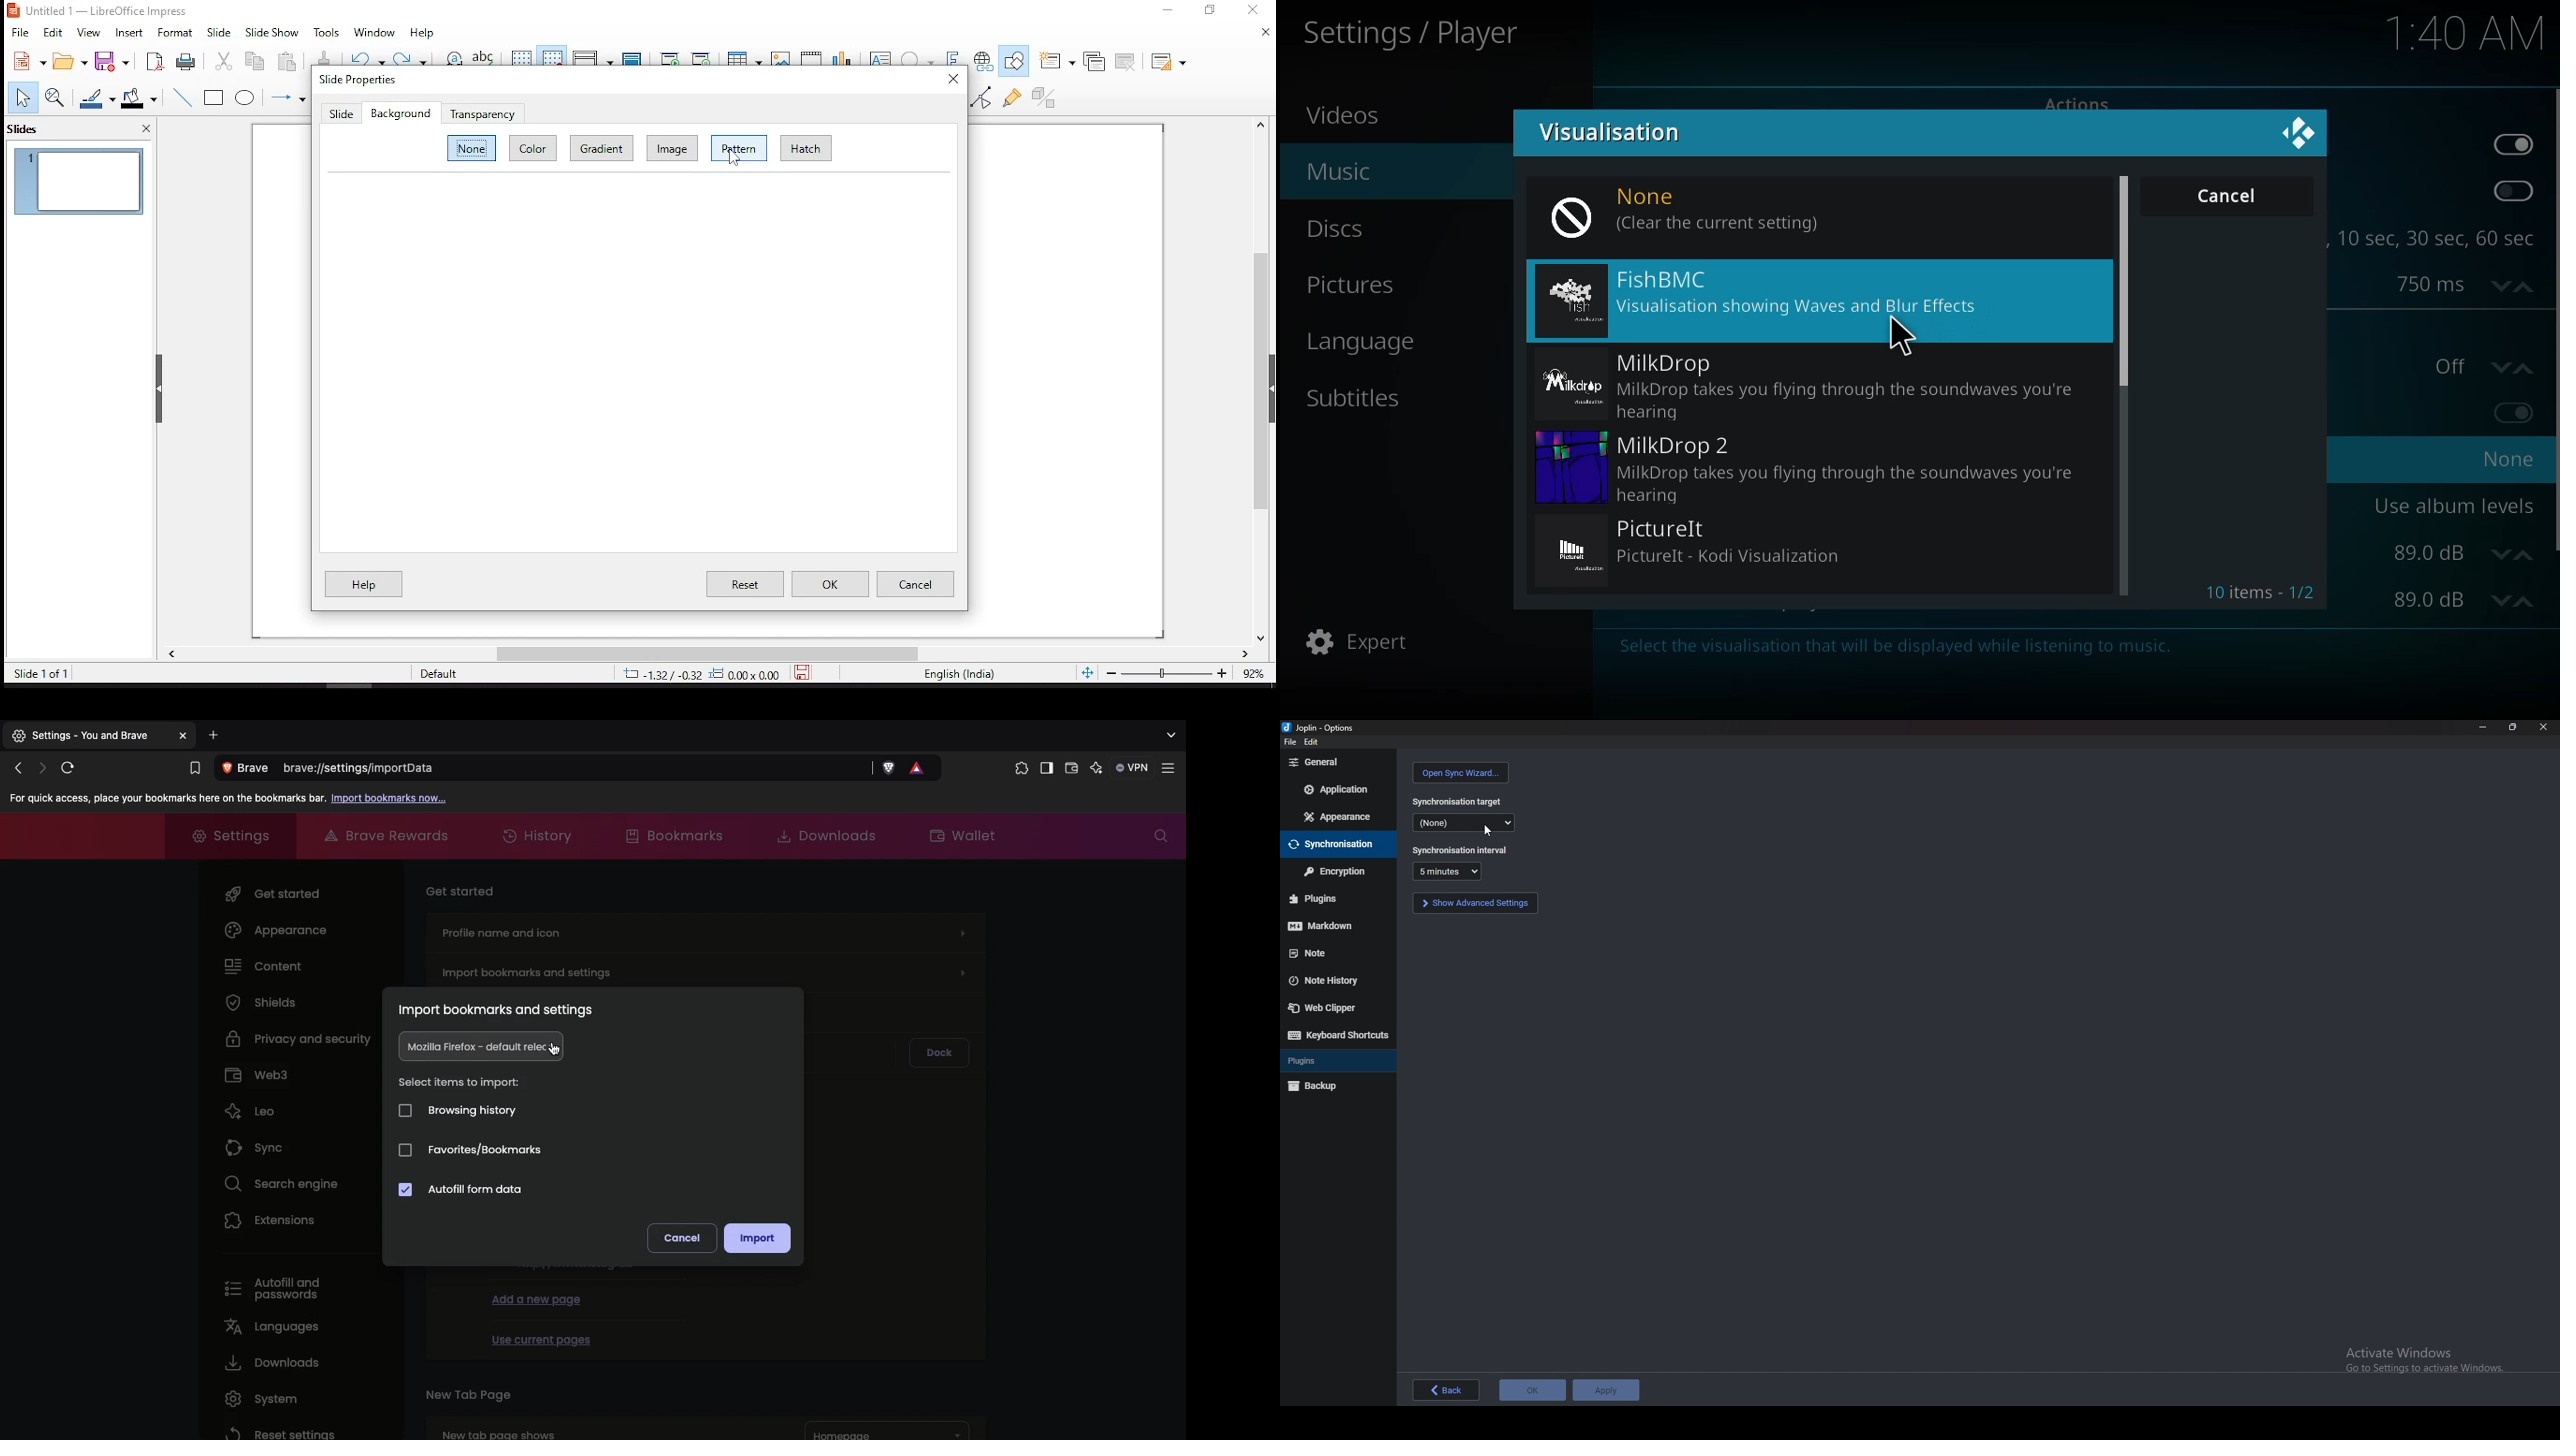  I want to click on reset, so click(743, 583).